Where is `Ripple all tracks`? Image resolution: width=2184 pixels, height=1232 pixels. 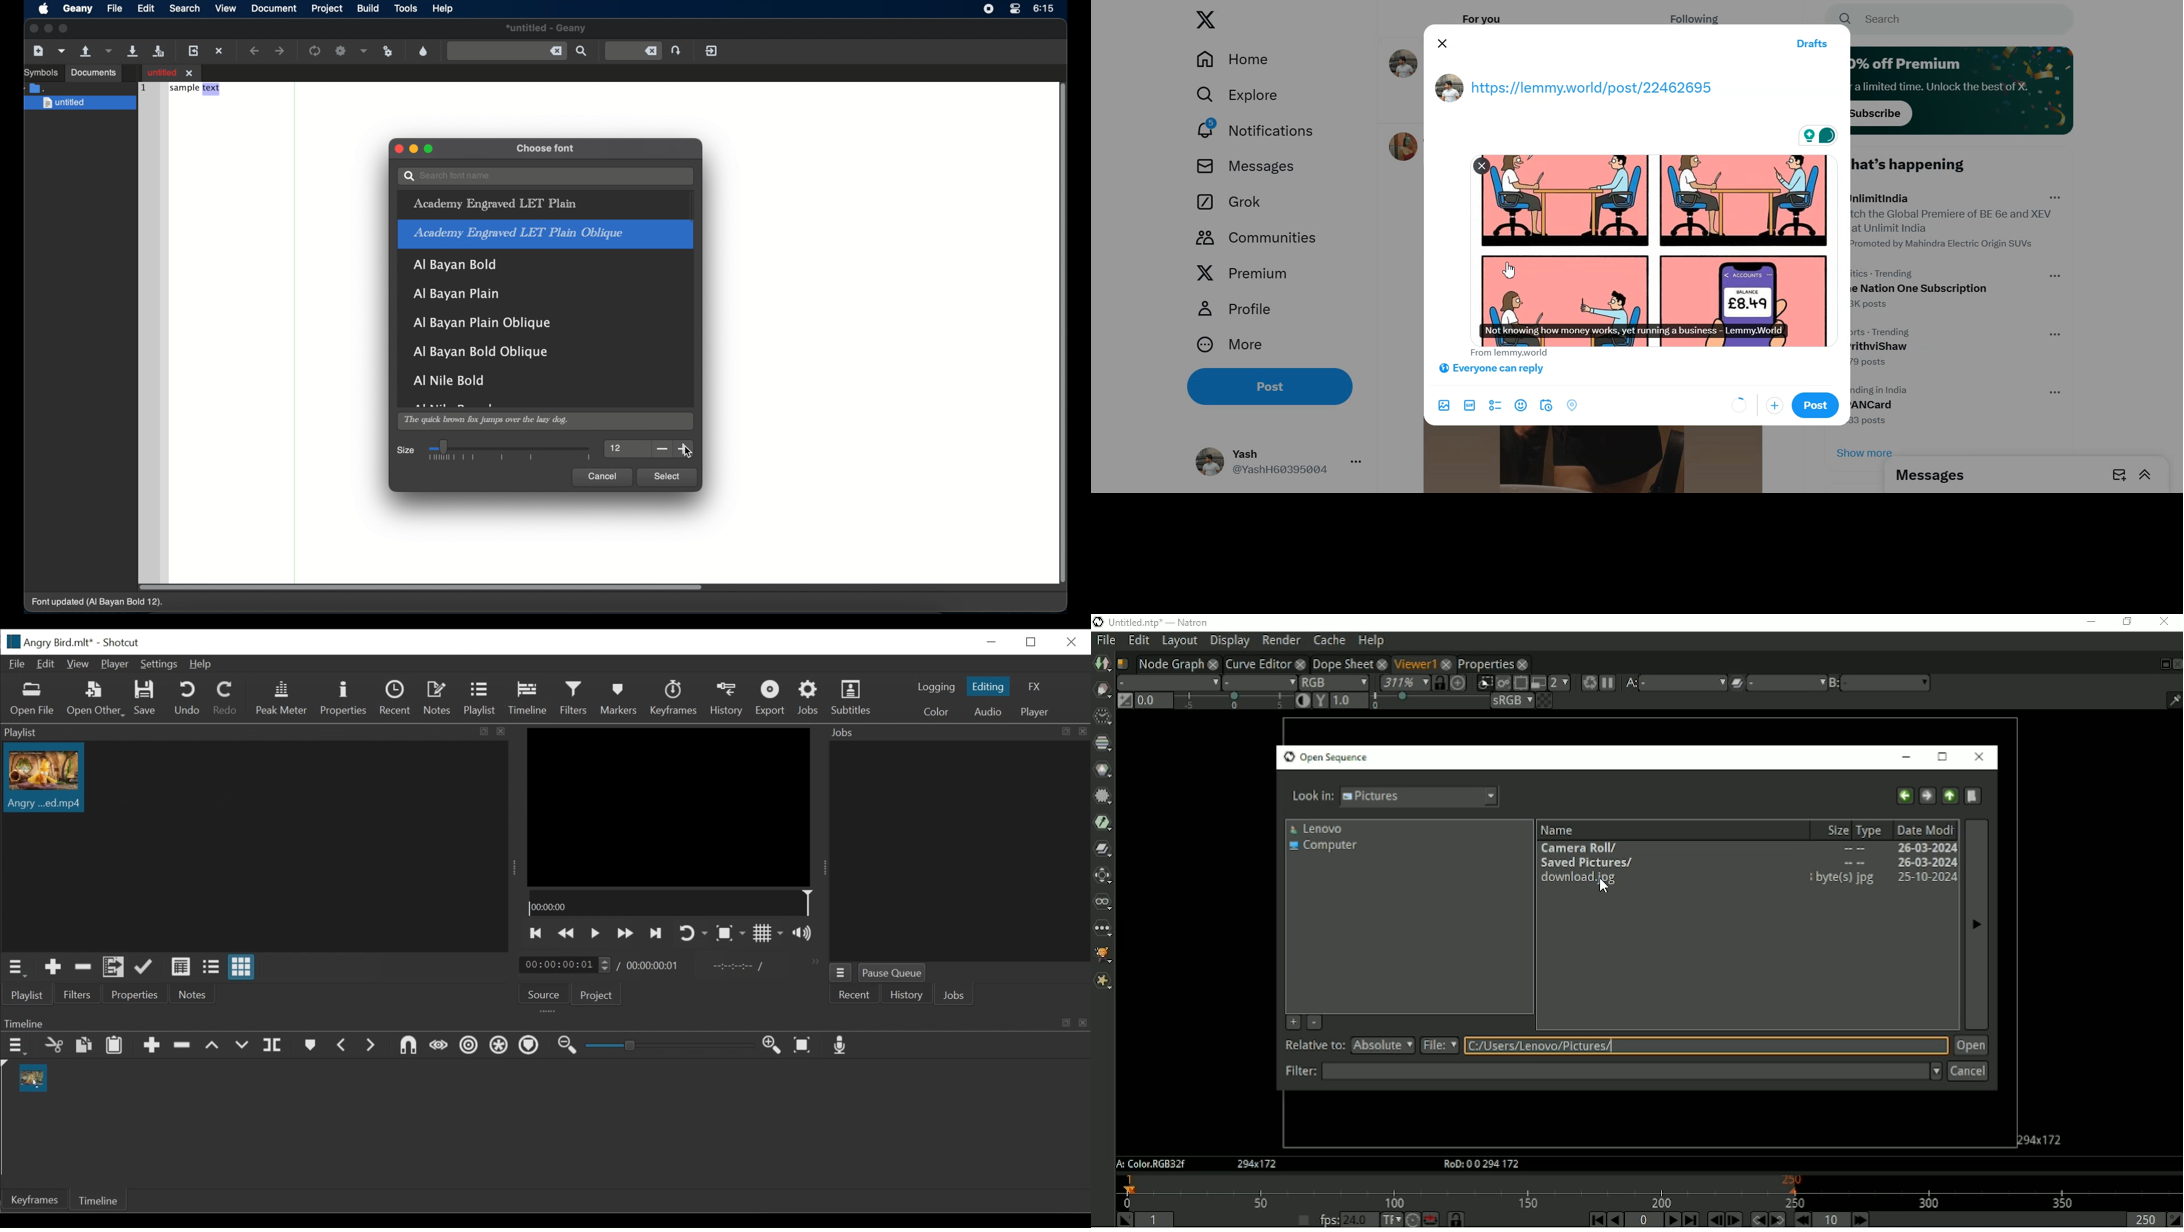 Ripple all tracks is located at coordinates (497, 1045).